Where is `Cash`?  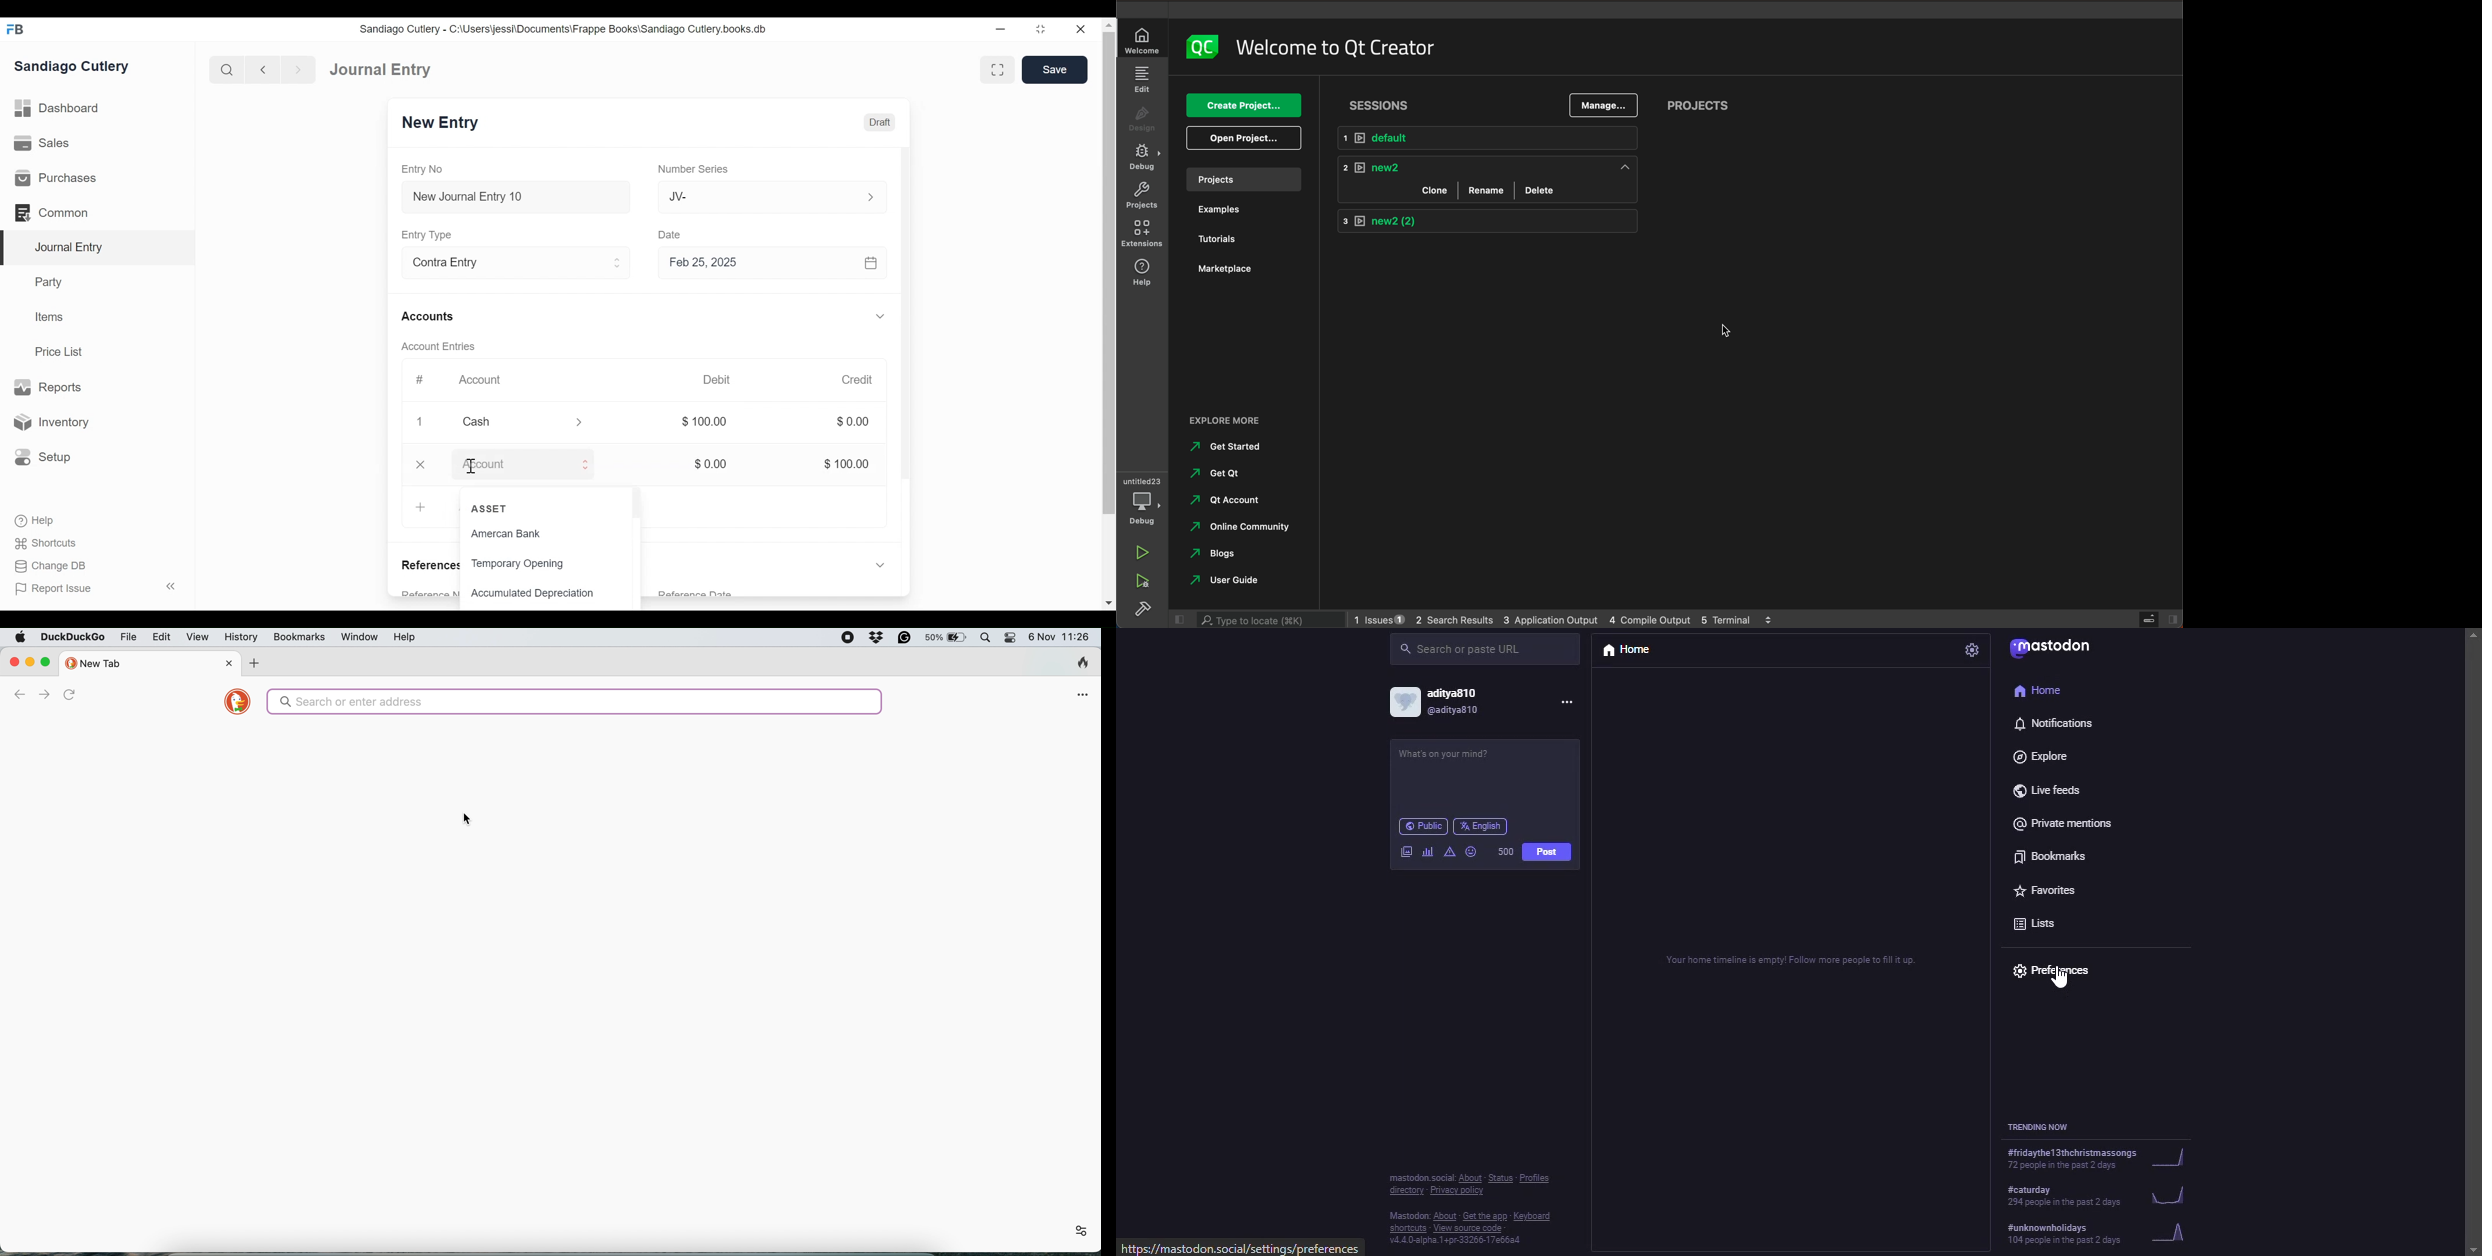
Cash is located at coordinates (508, 423).